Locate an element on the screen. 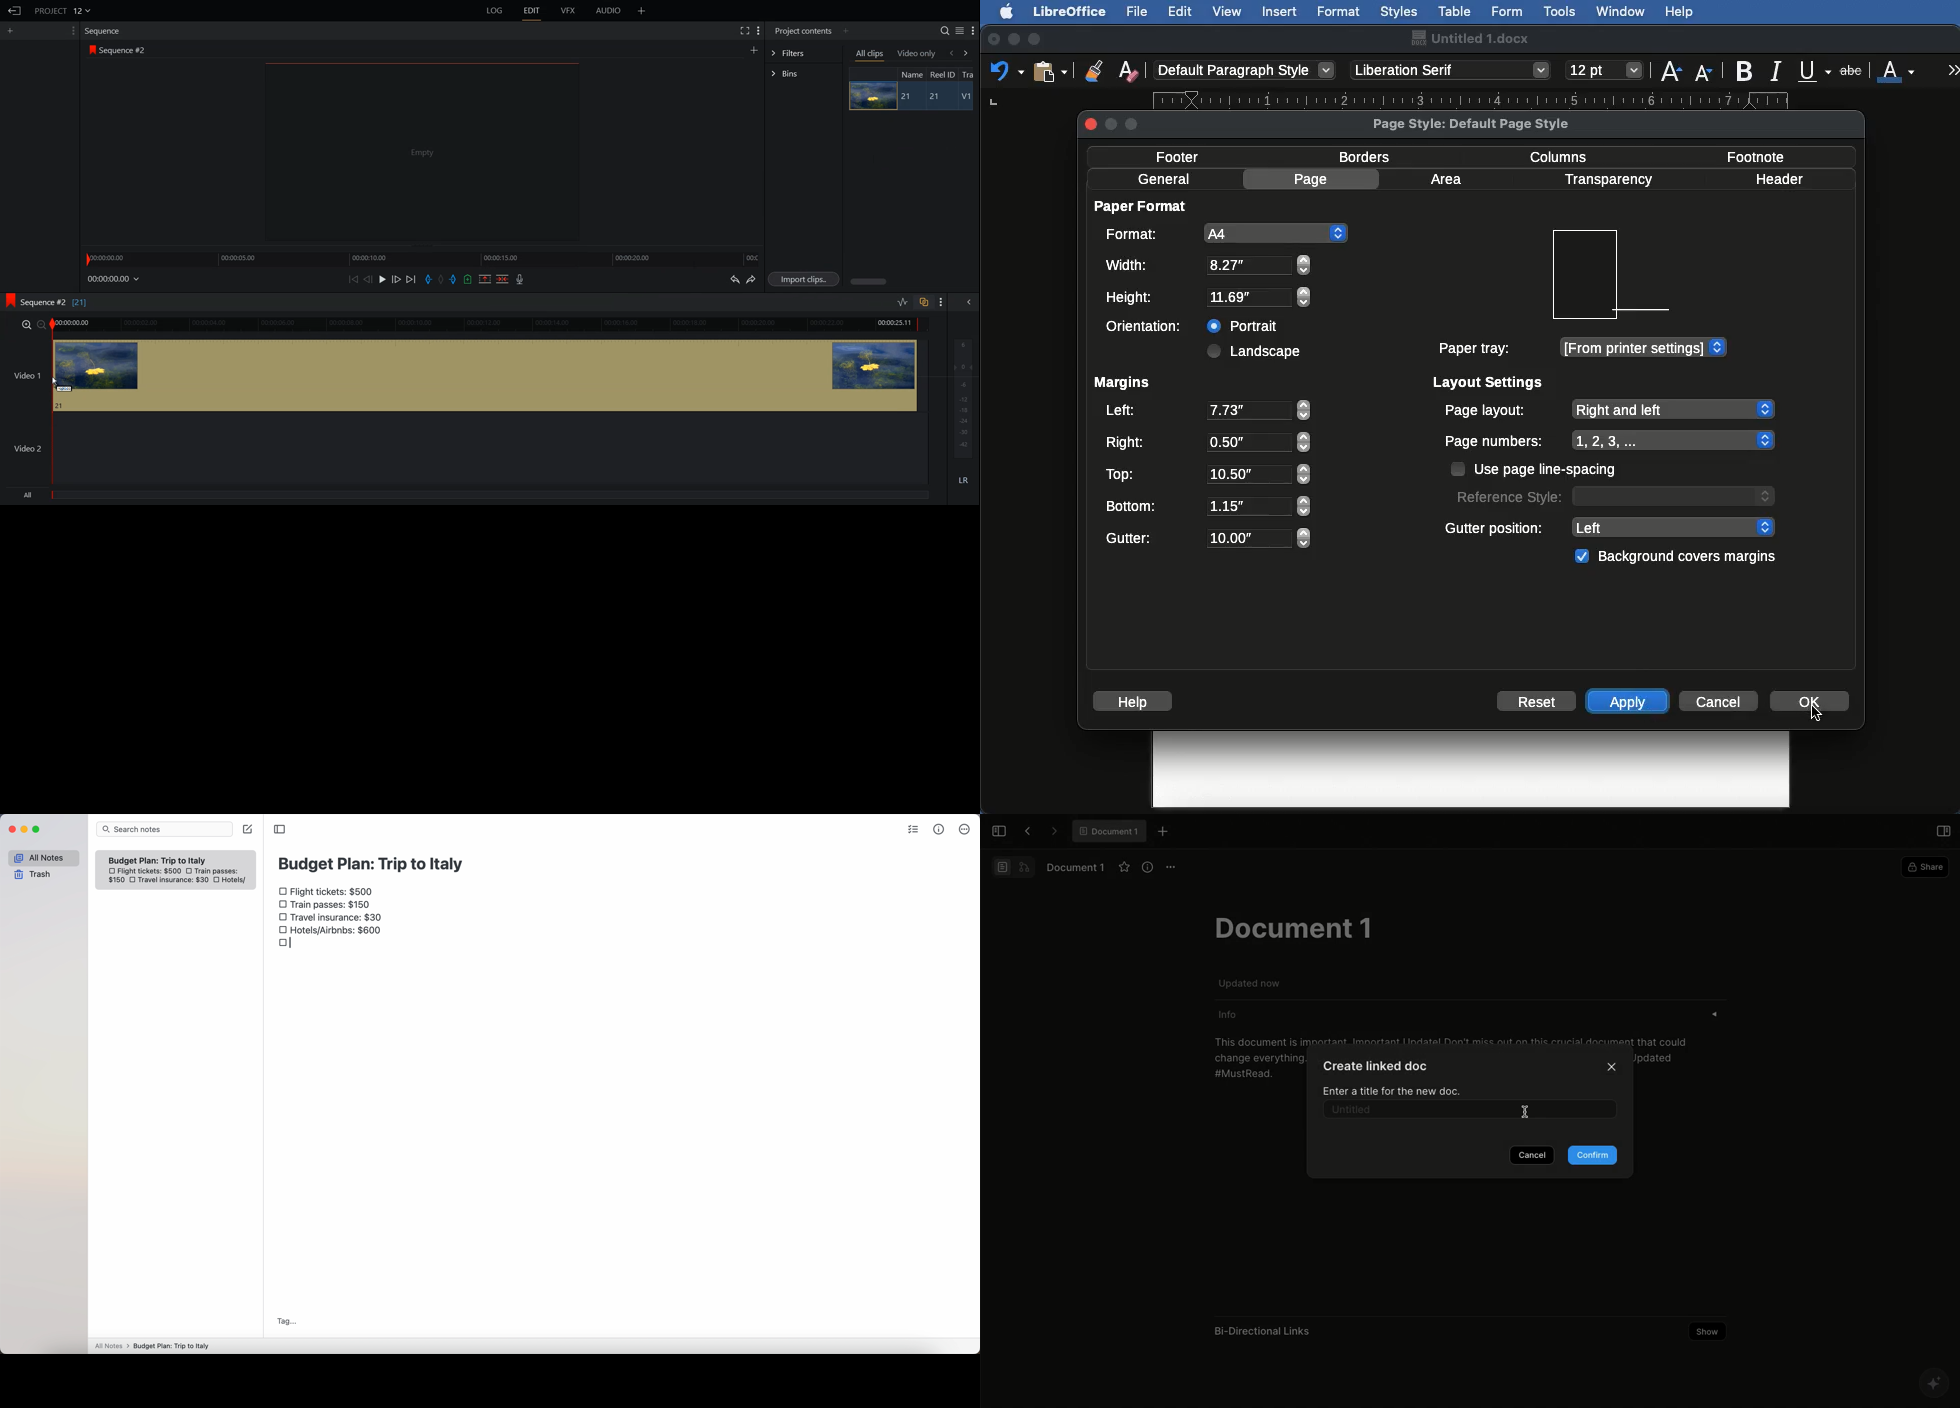 The width and height of the screenshot is (1960, 1428). train passes is located at coordinates (217, 870).